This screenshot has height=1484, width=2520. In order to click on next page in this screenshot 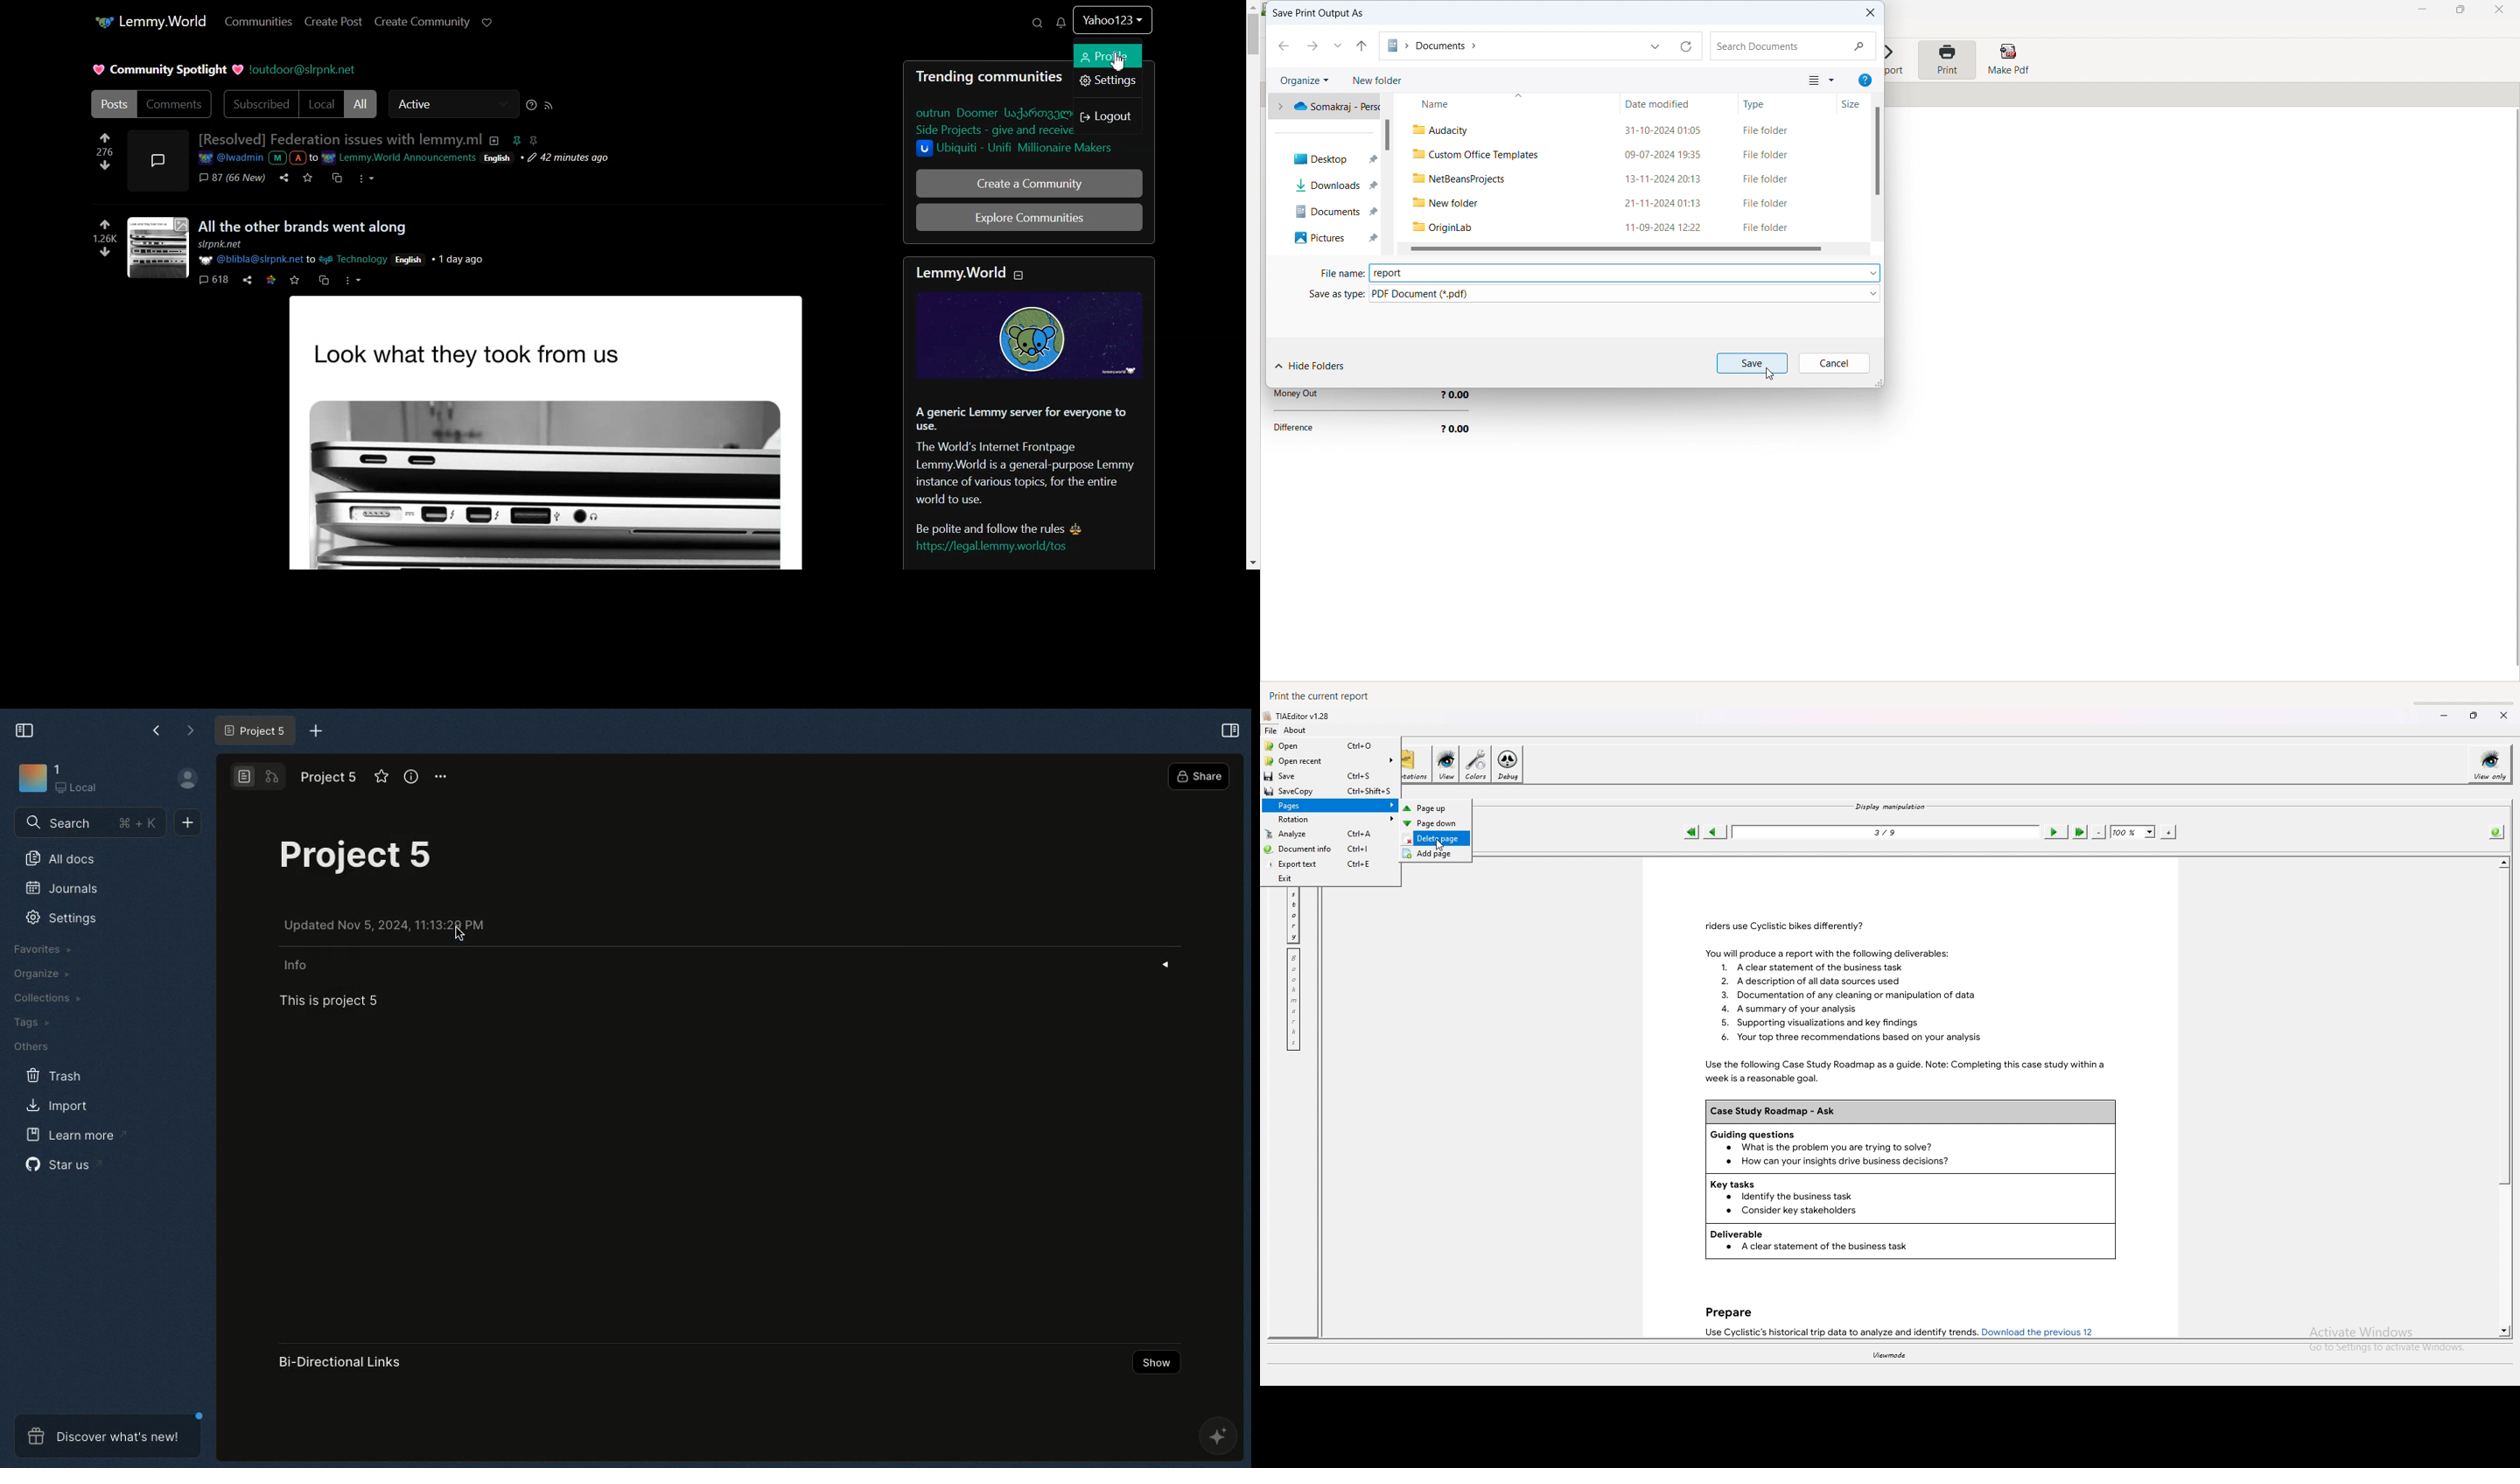, I will do `click(2055, 831)`.